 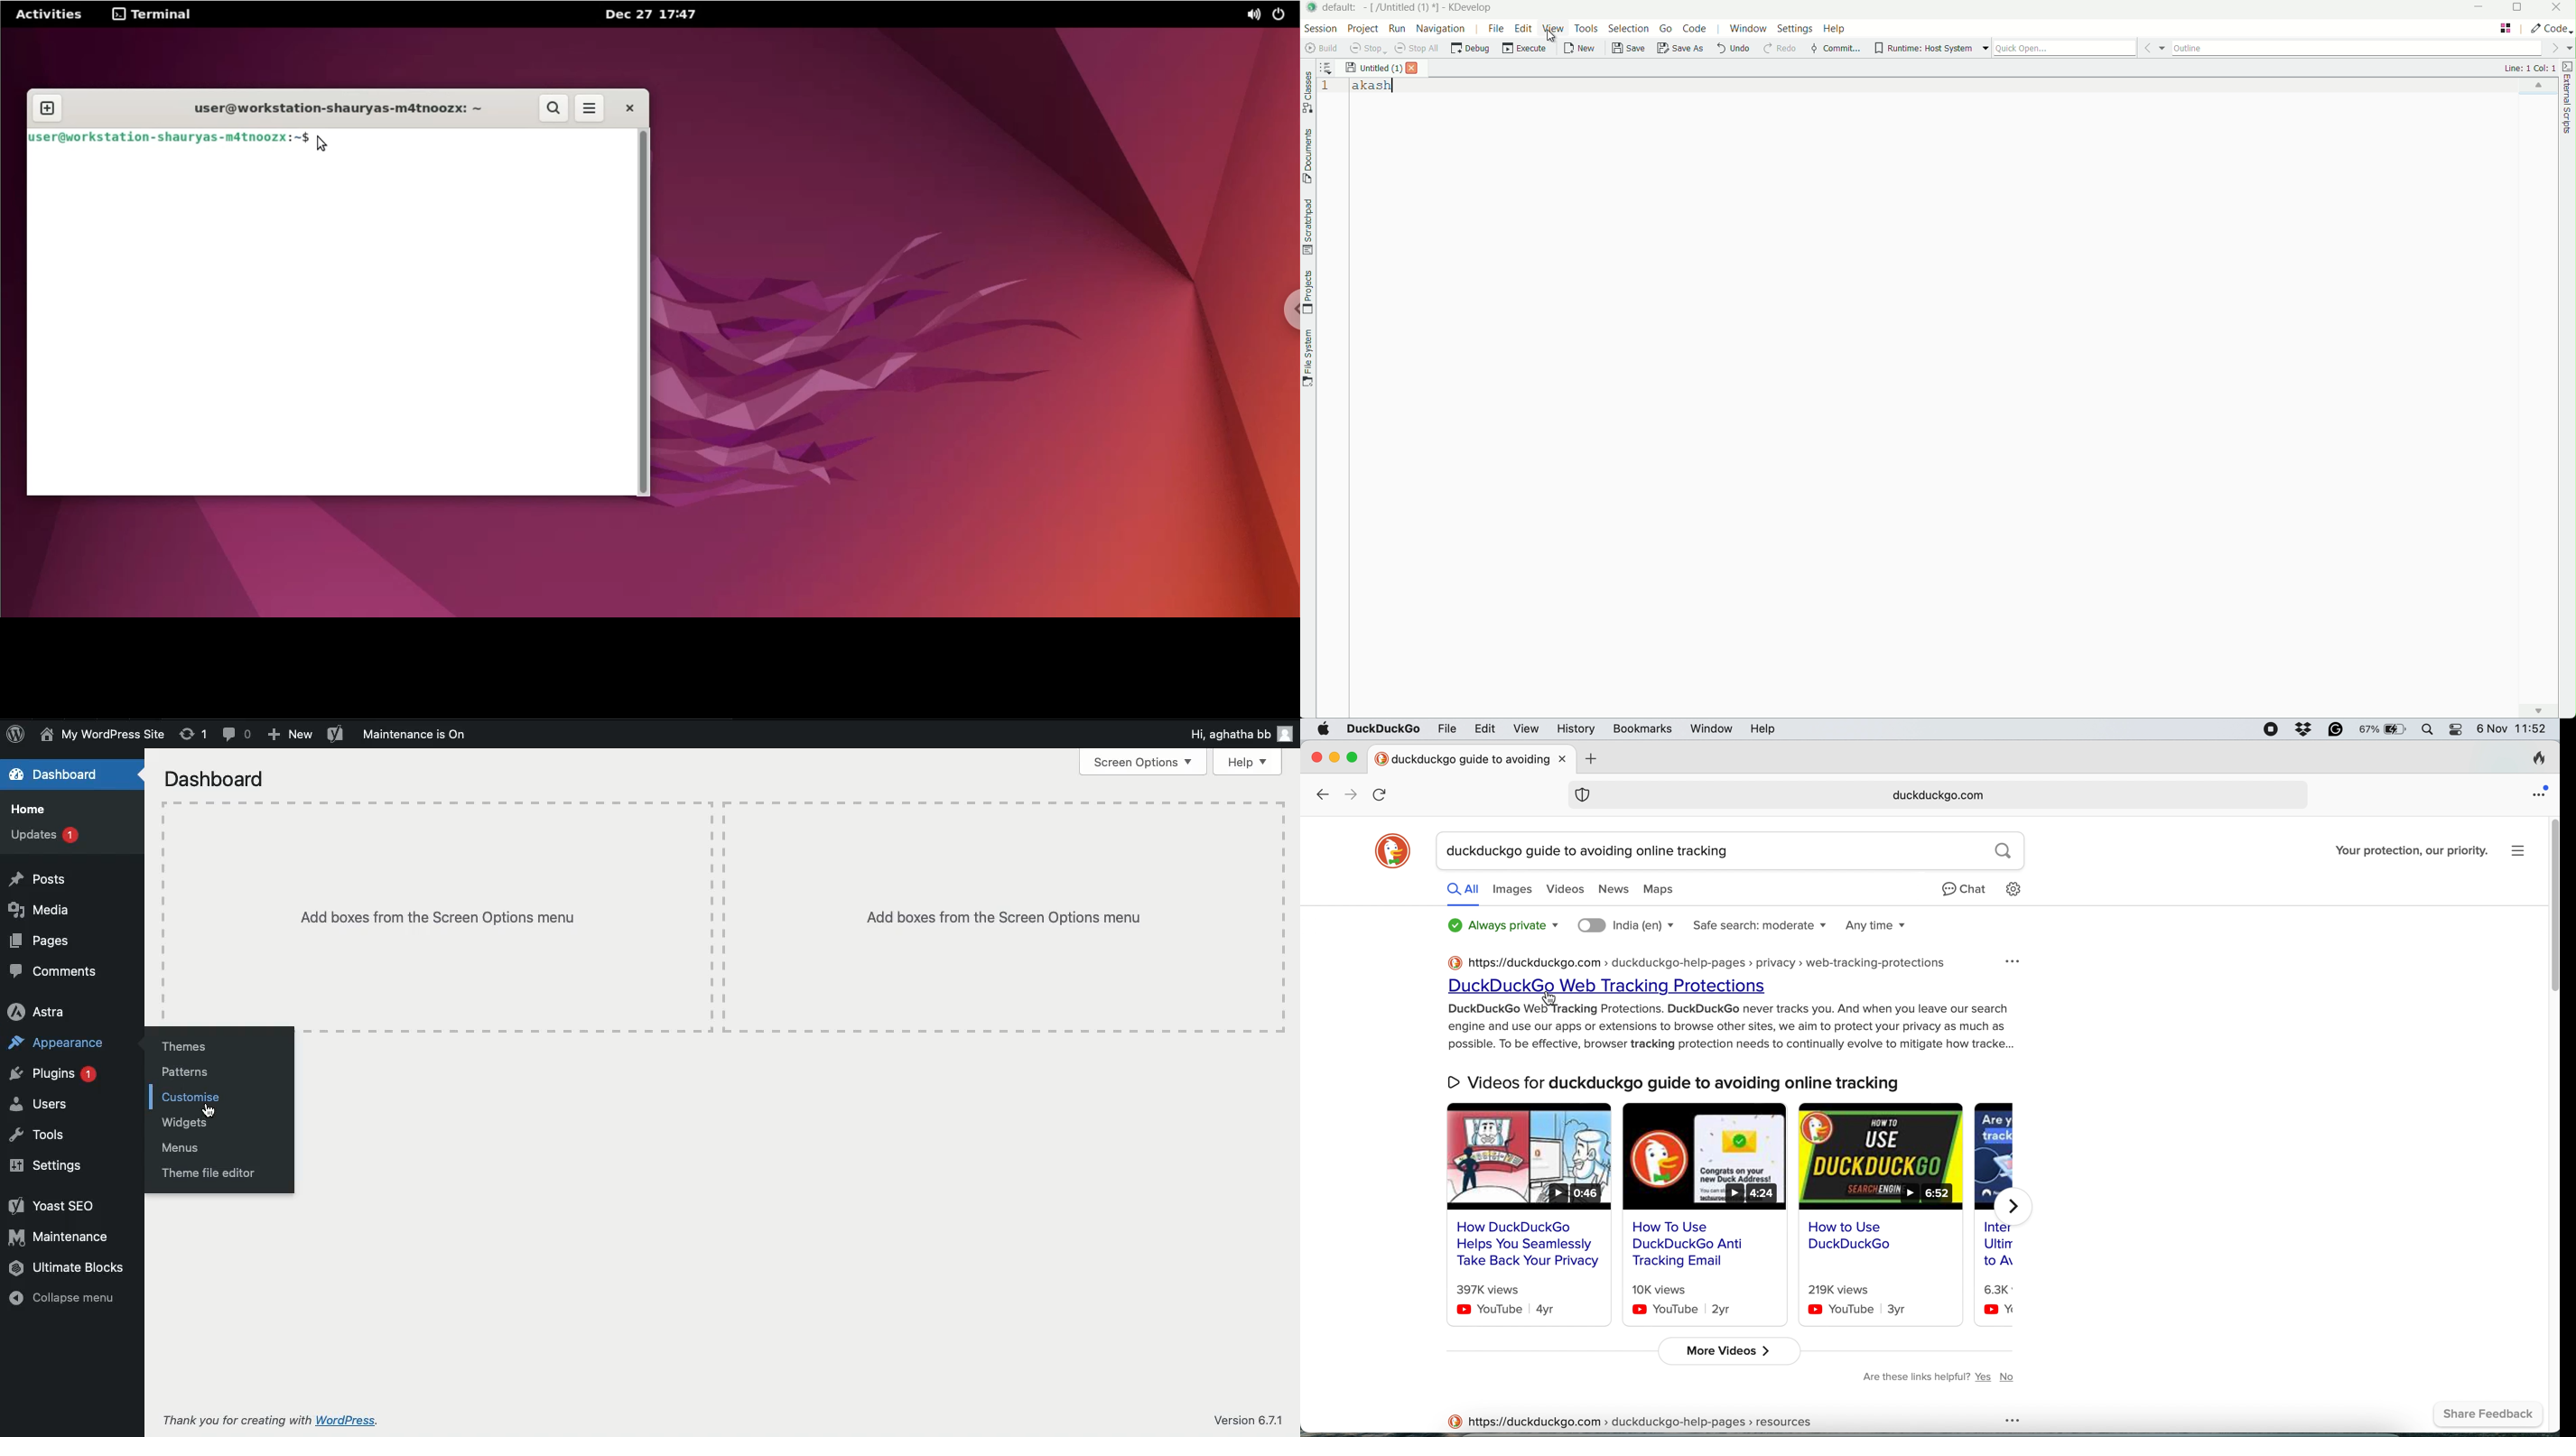 I want to click on Users, so click(x=42, y=1104).